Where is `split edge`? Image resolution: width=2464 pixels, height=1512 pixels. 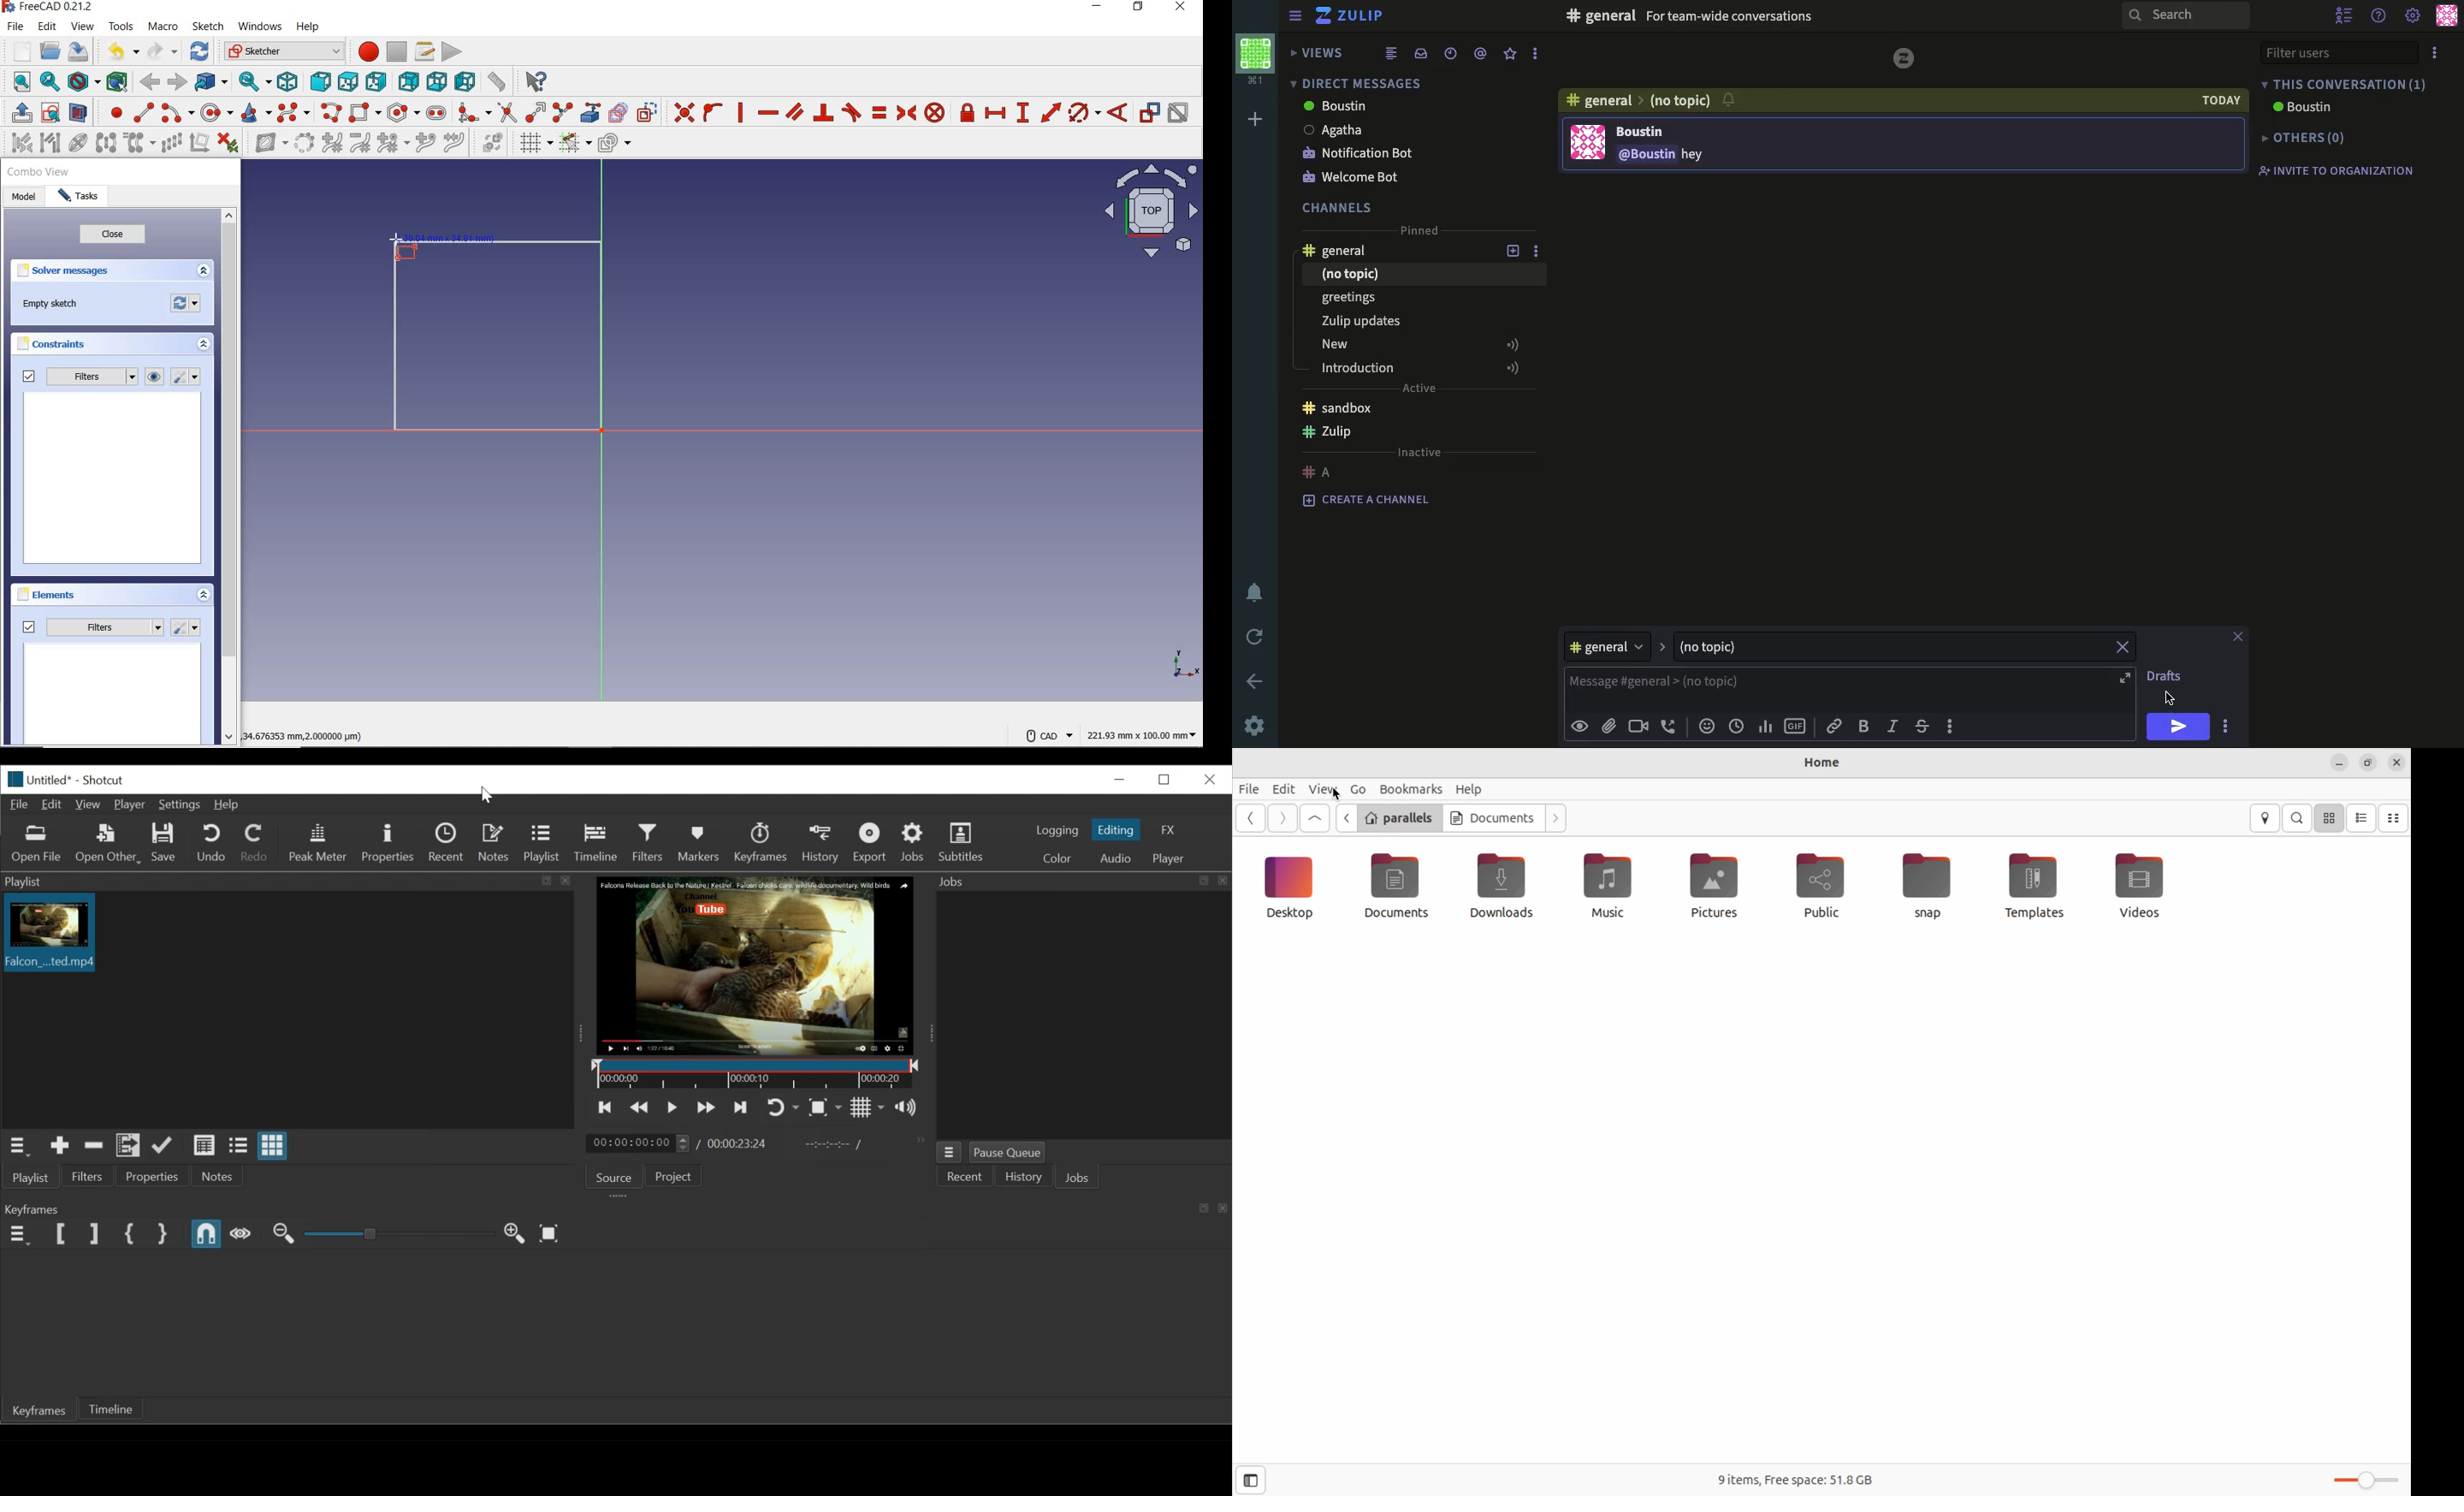 split edge is located at coordinates (563, 112).